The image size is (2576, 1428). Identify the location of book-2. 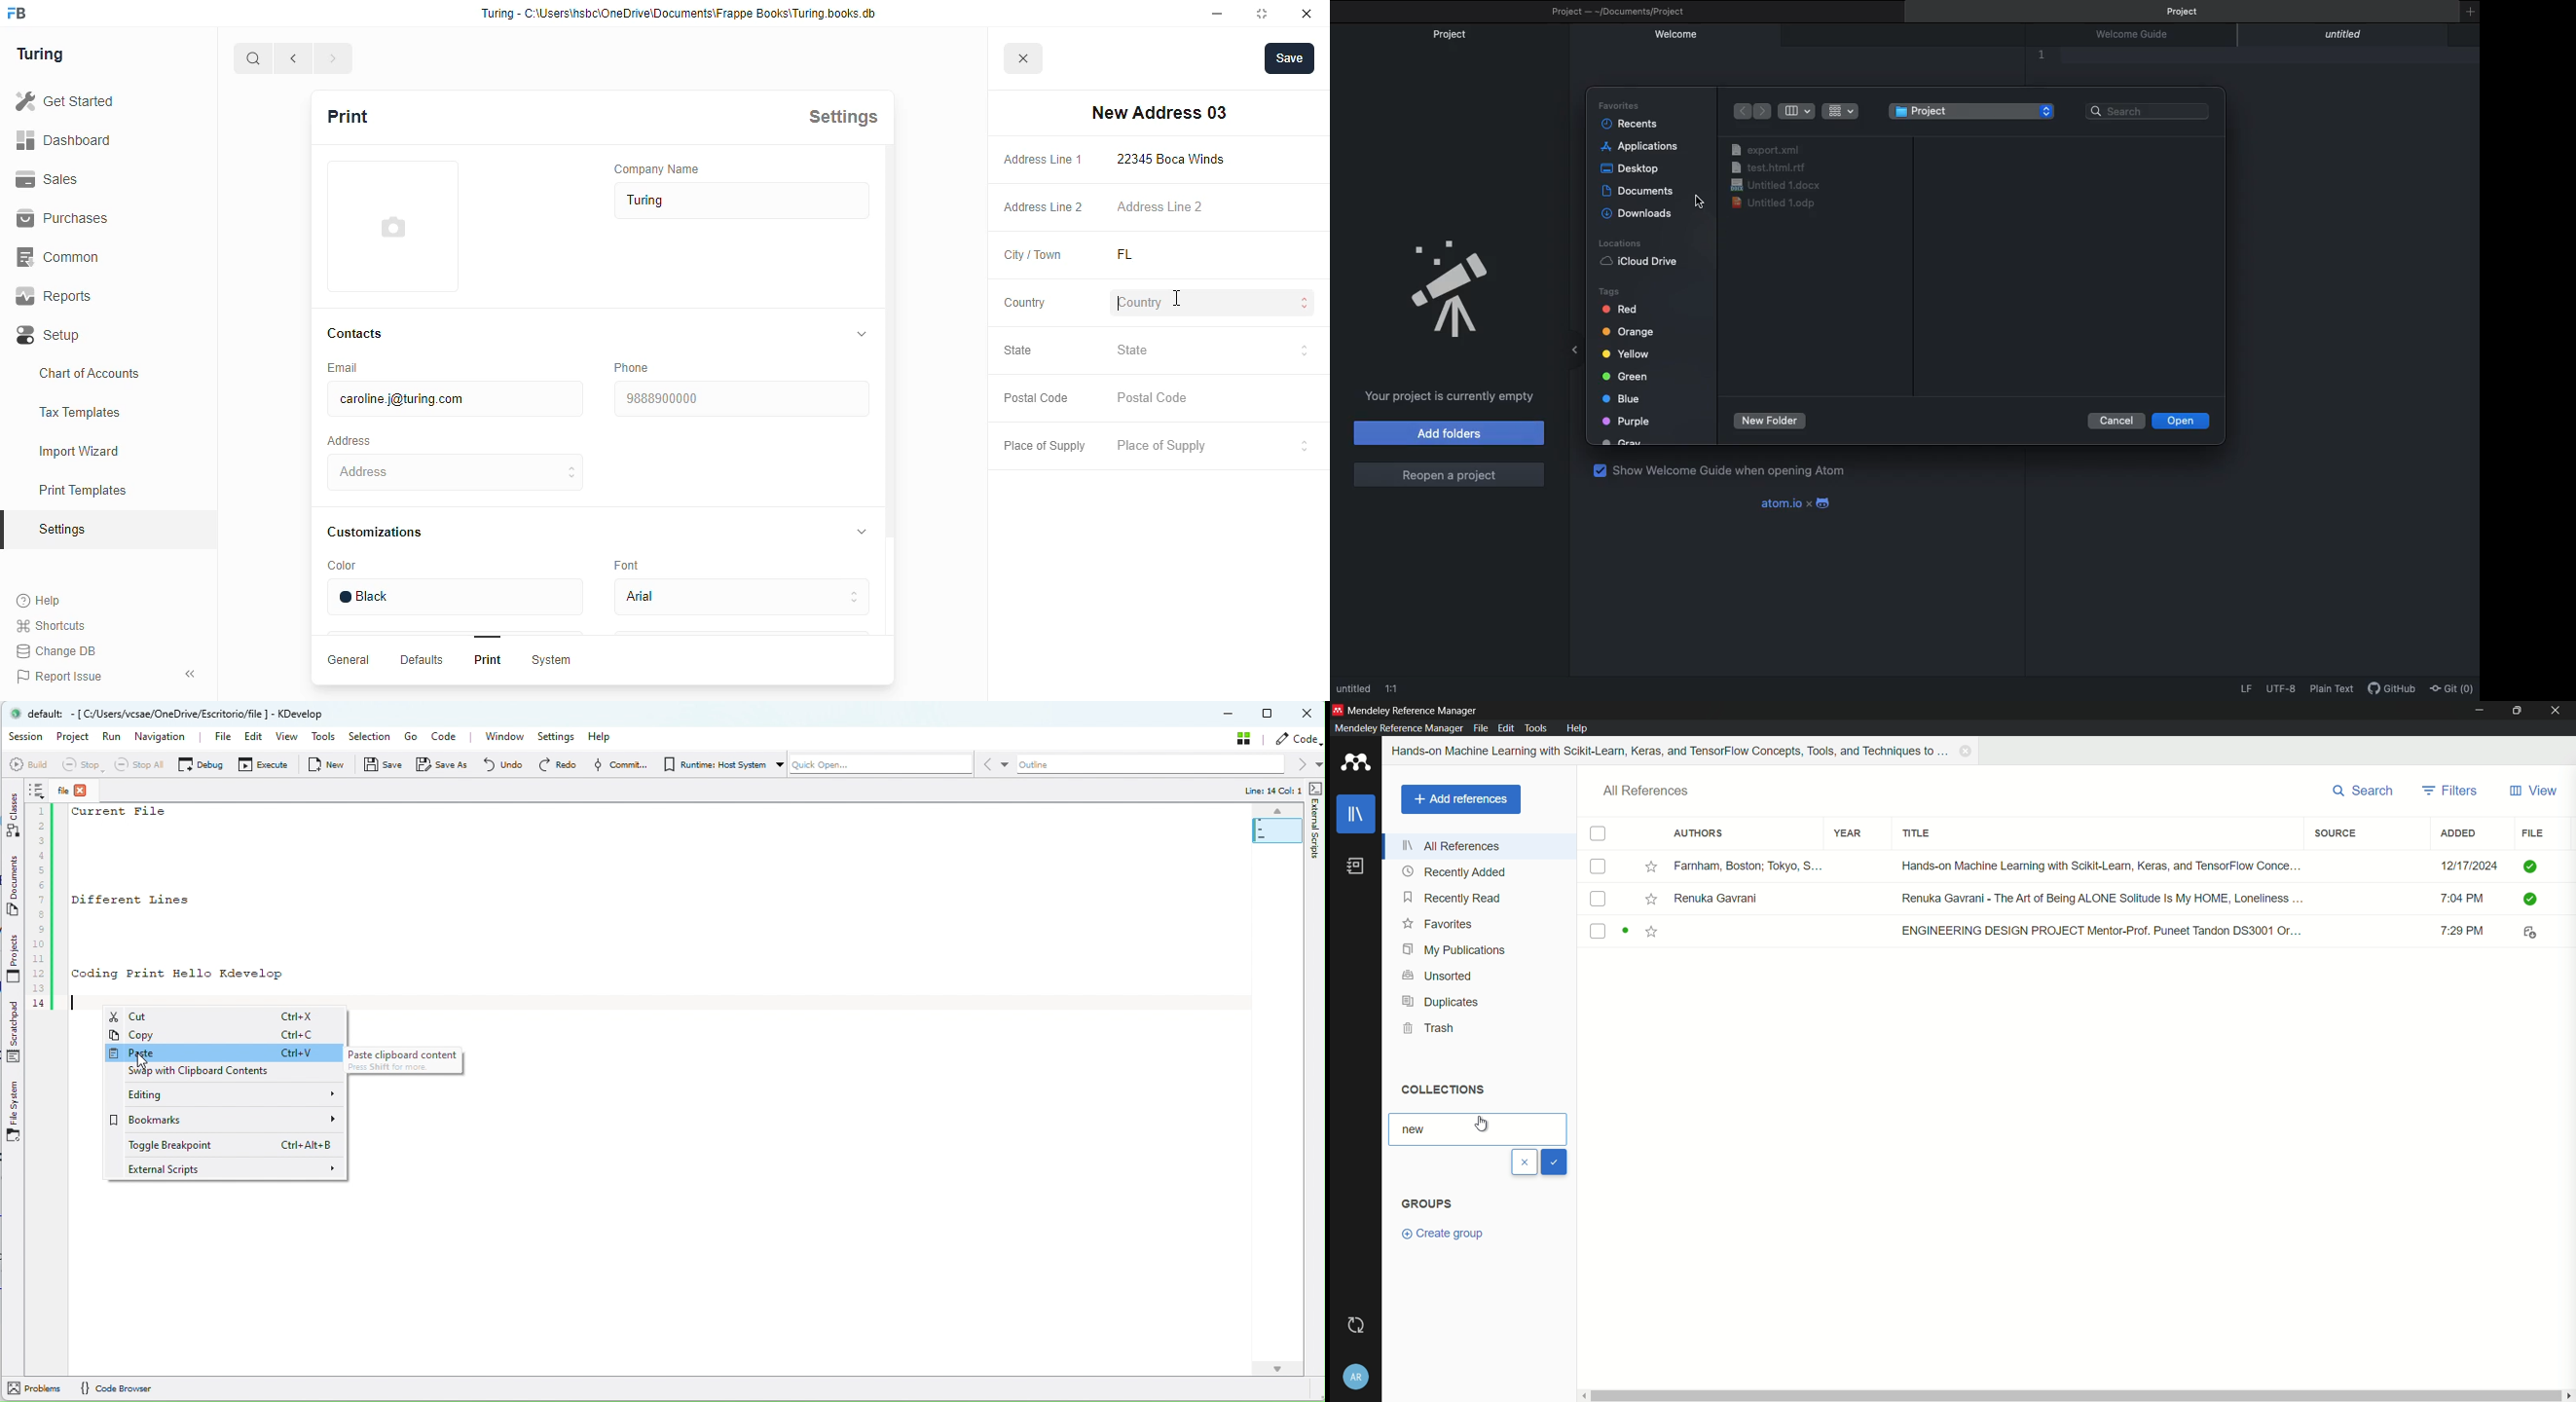
(2071, 899).